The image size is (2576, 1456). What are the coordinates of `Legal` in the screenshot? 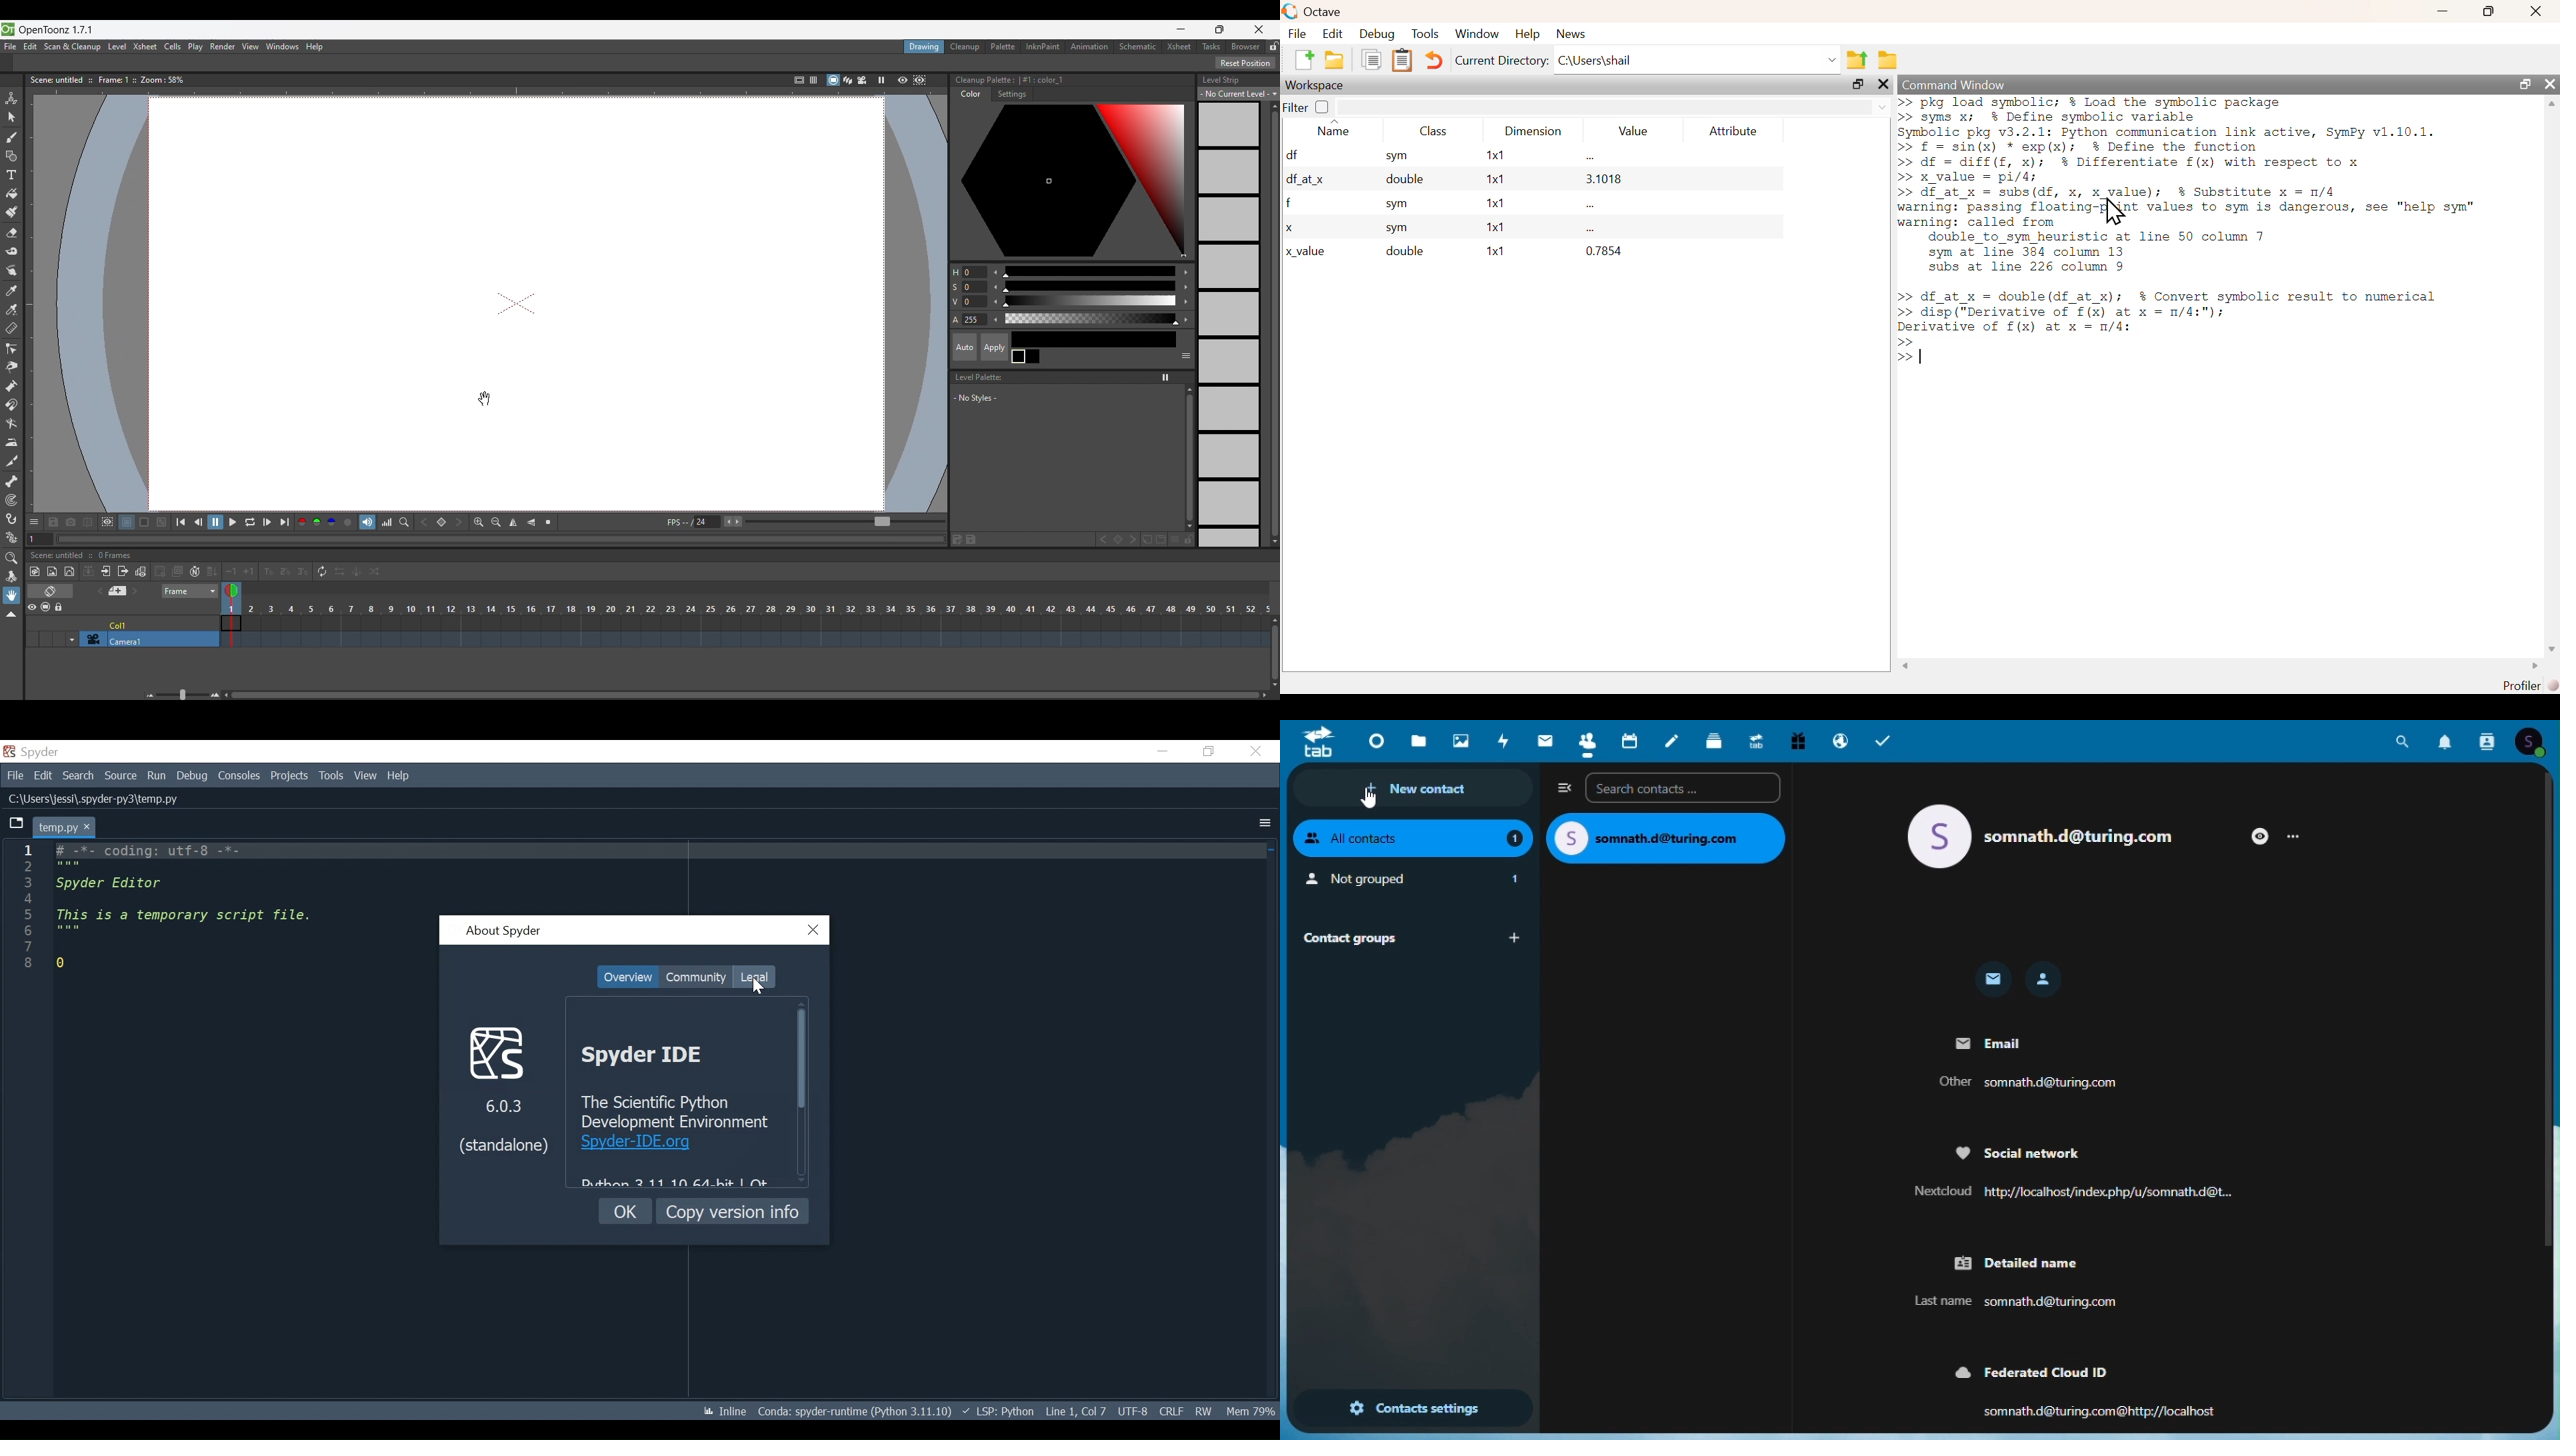 It's located at (753, 977).